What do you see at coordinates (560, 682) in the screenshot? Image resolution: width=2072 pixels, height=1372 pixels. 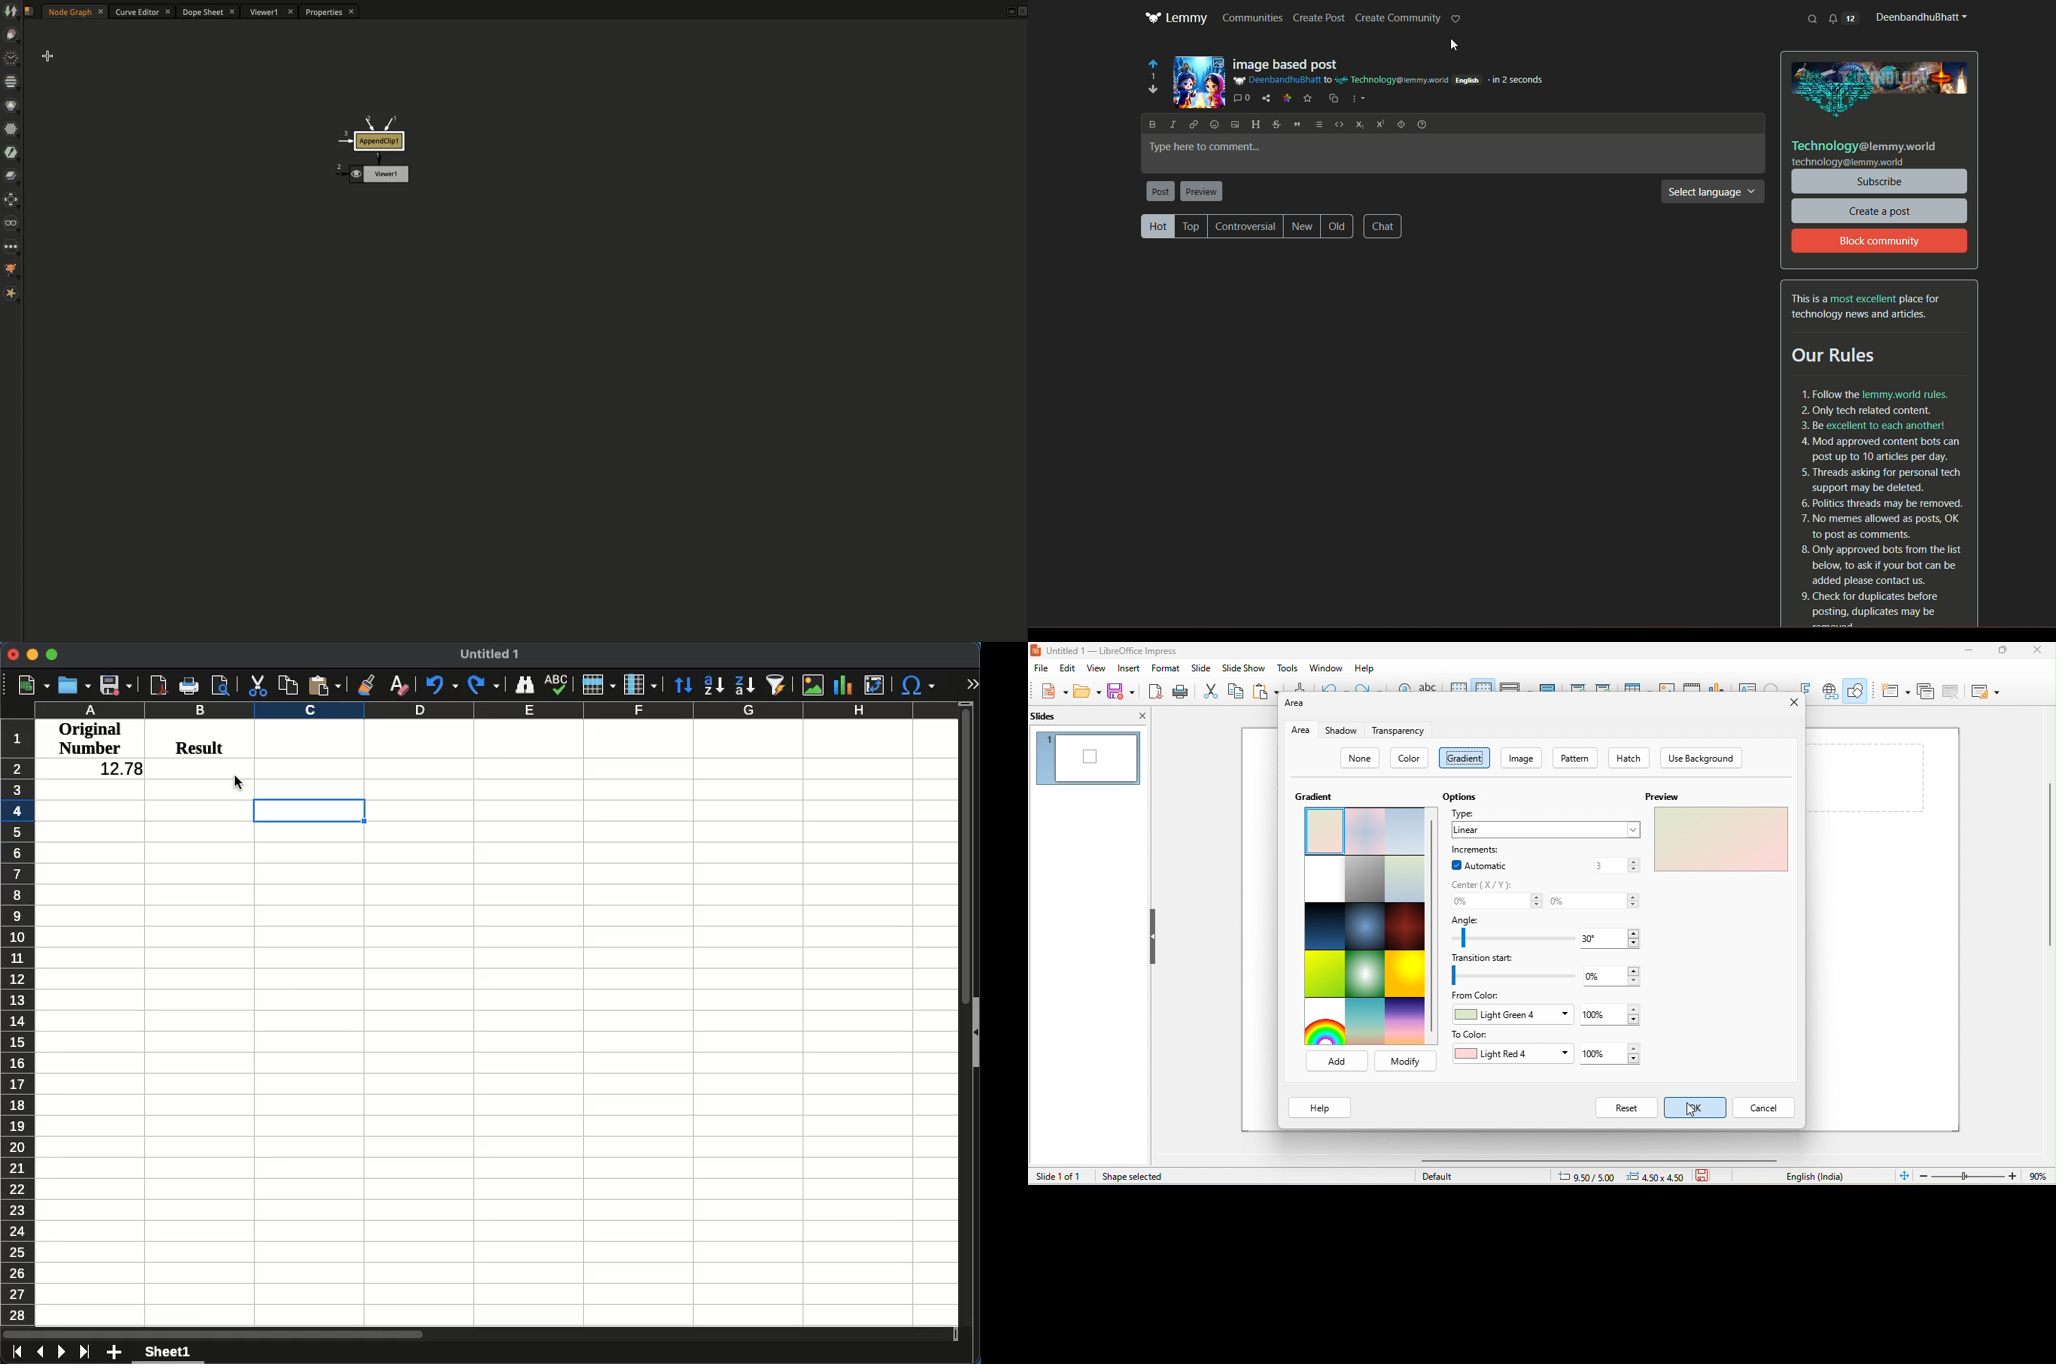 I see `spelling check` at bounding box center [560, 682].